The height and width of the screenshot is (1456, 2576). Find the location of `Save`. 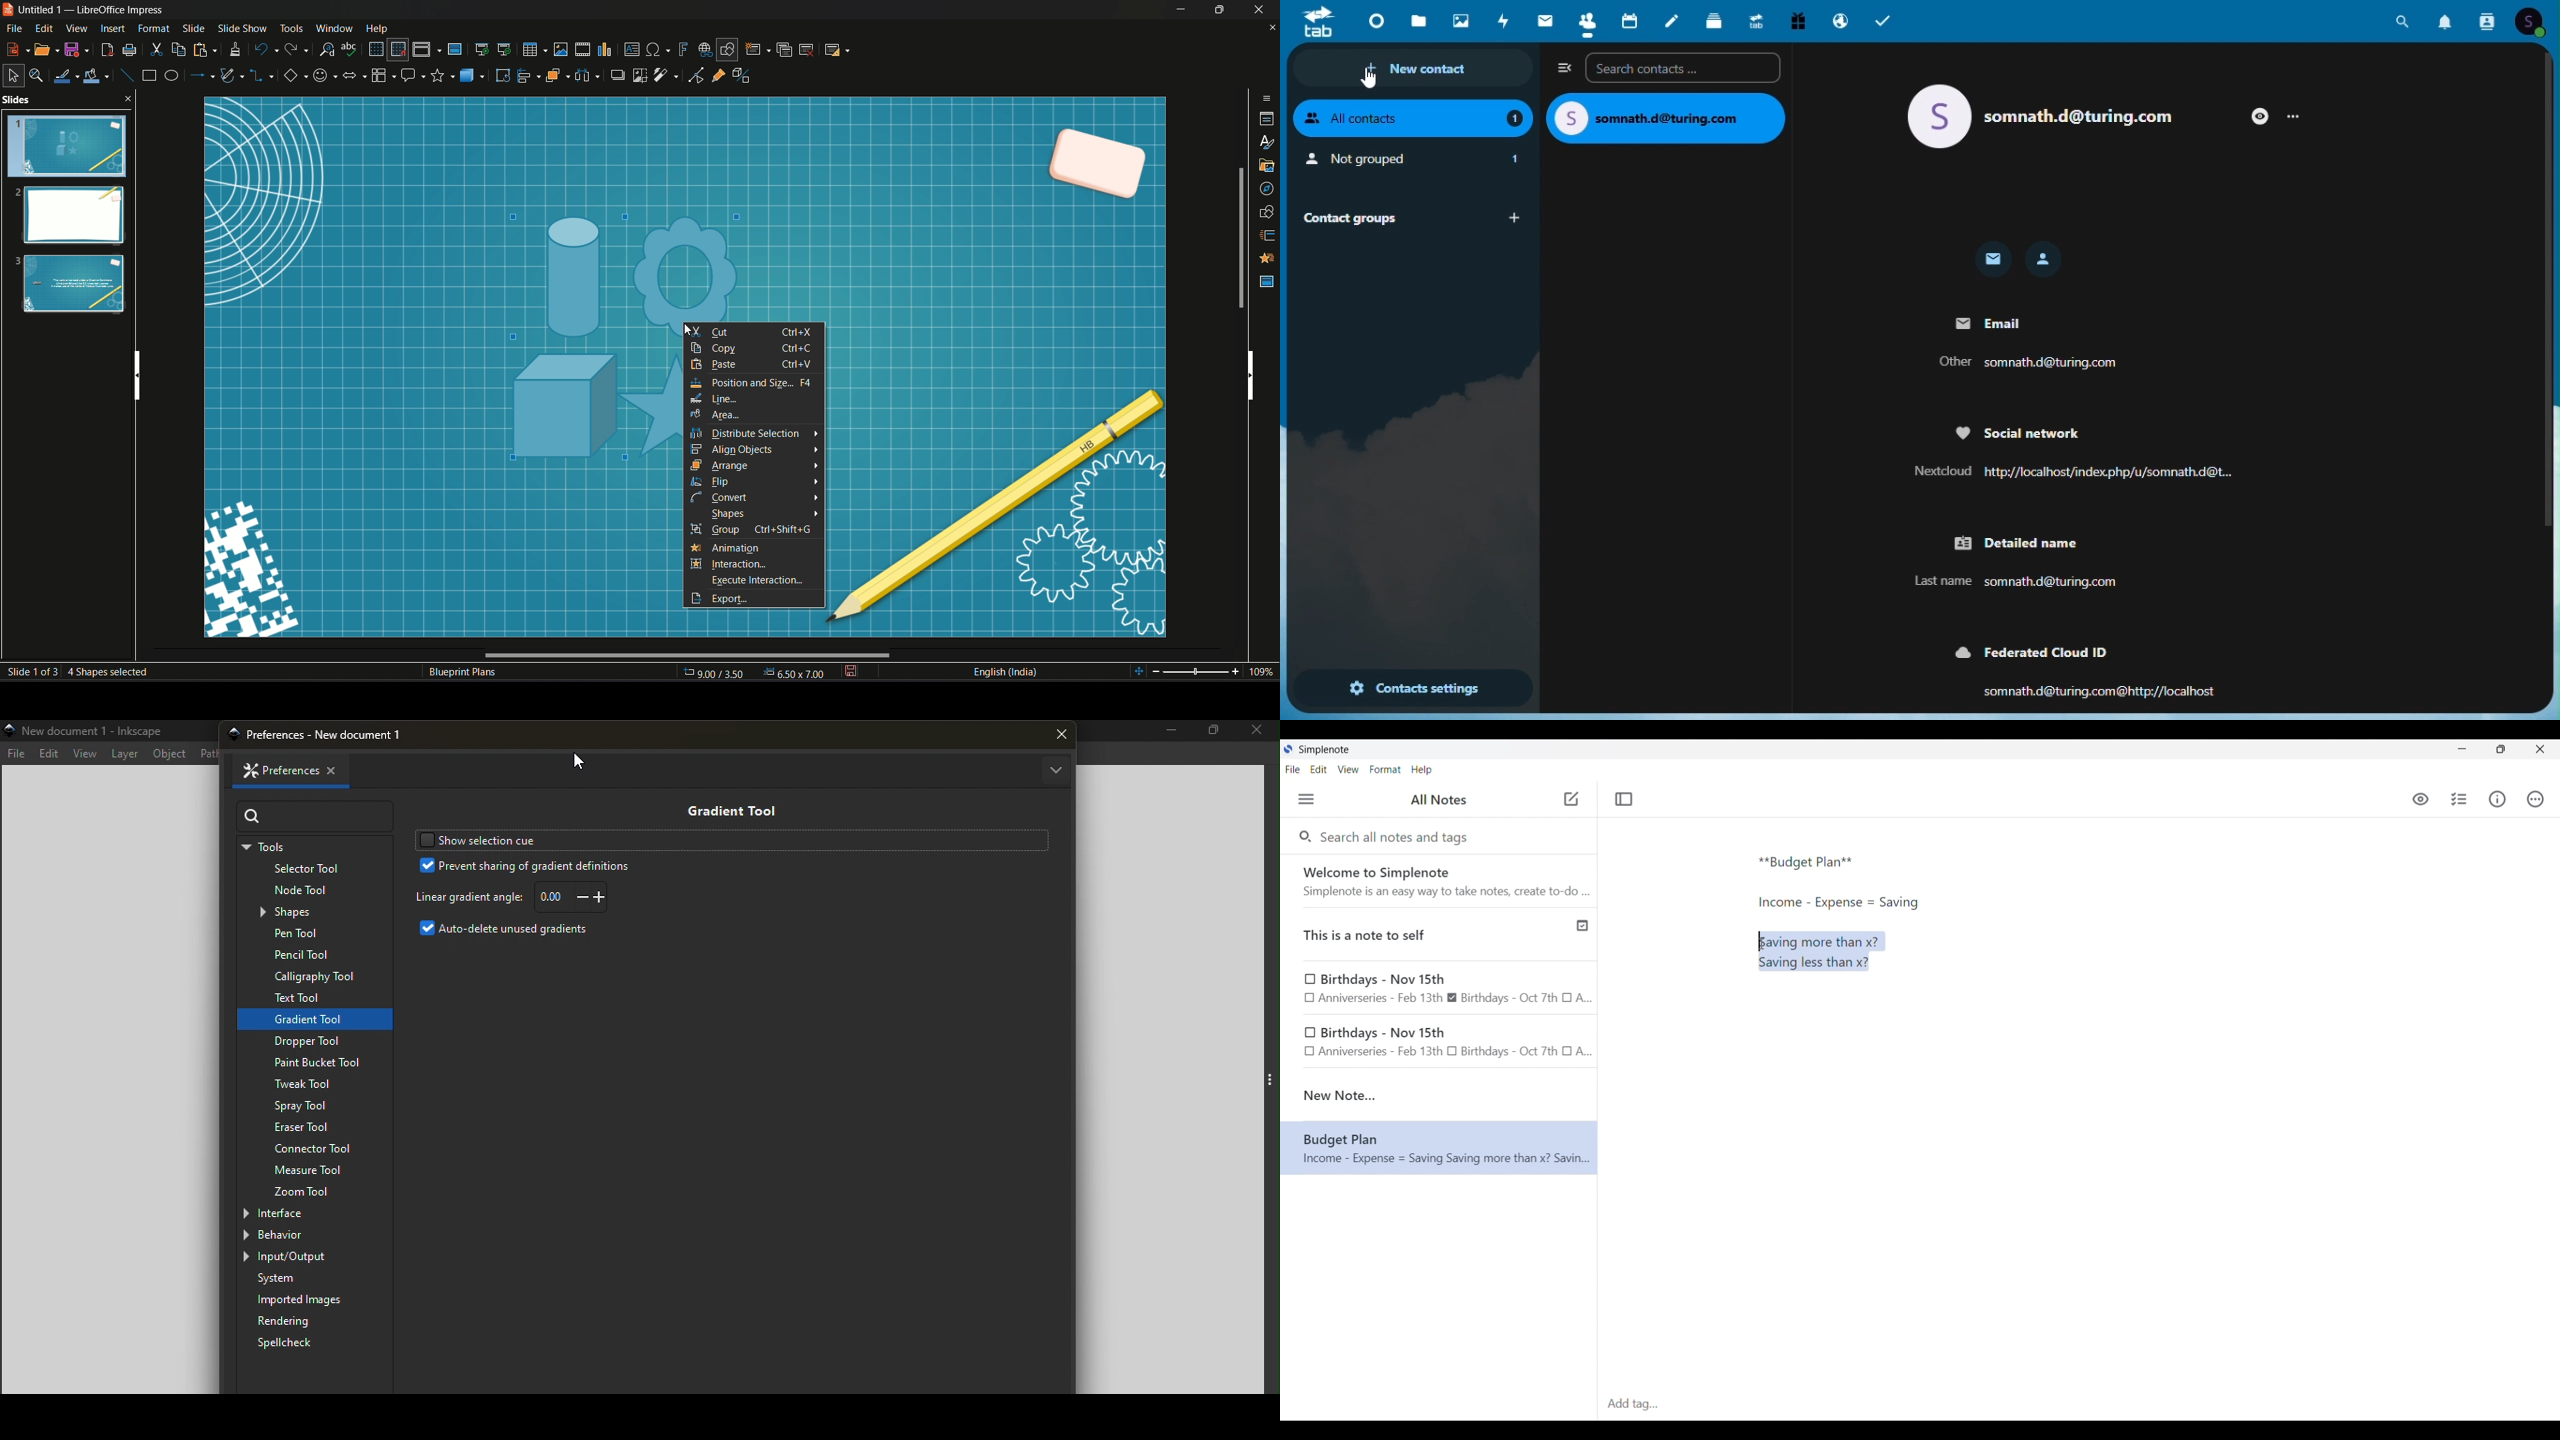

Save is located at coordinates (77, 50).